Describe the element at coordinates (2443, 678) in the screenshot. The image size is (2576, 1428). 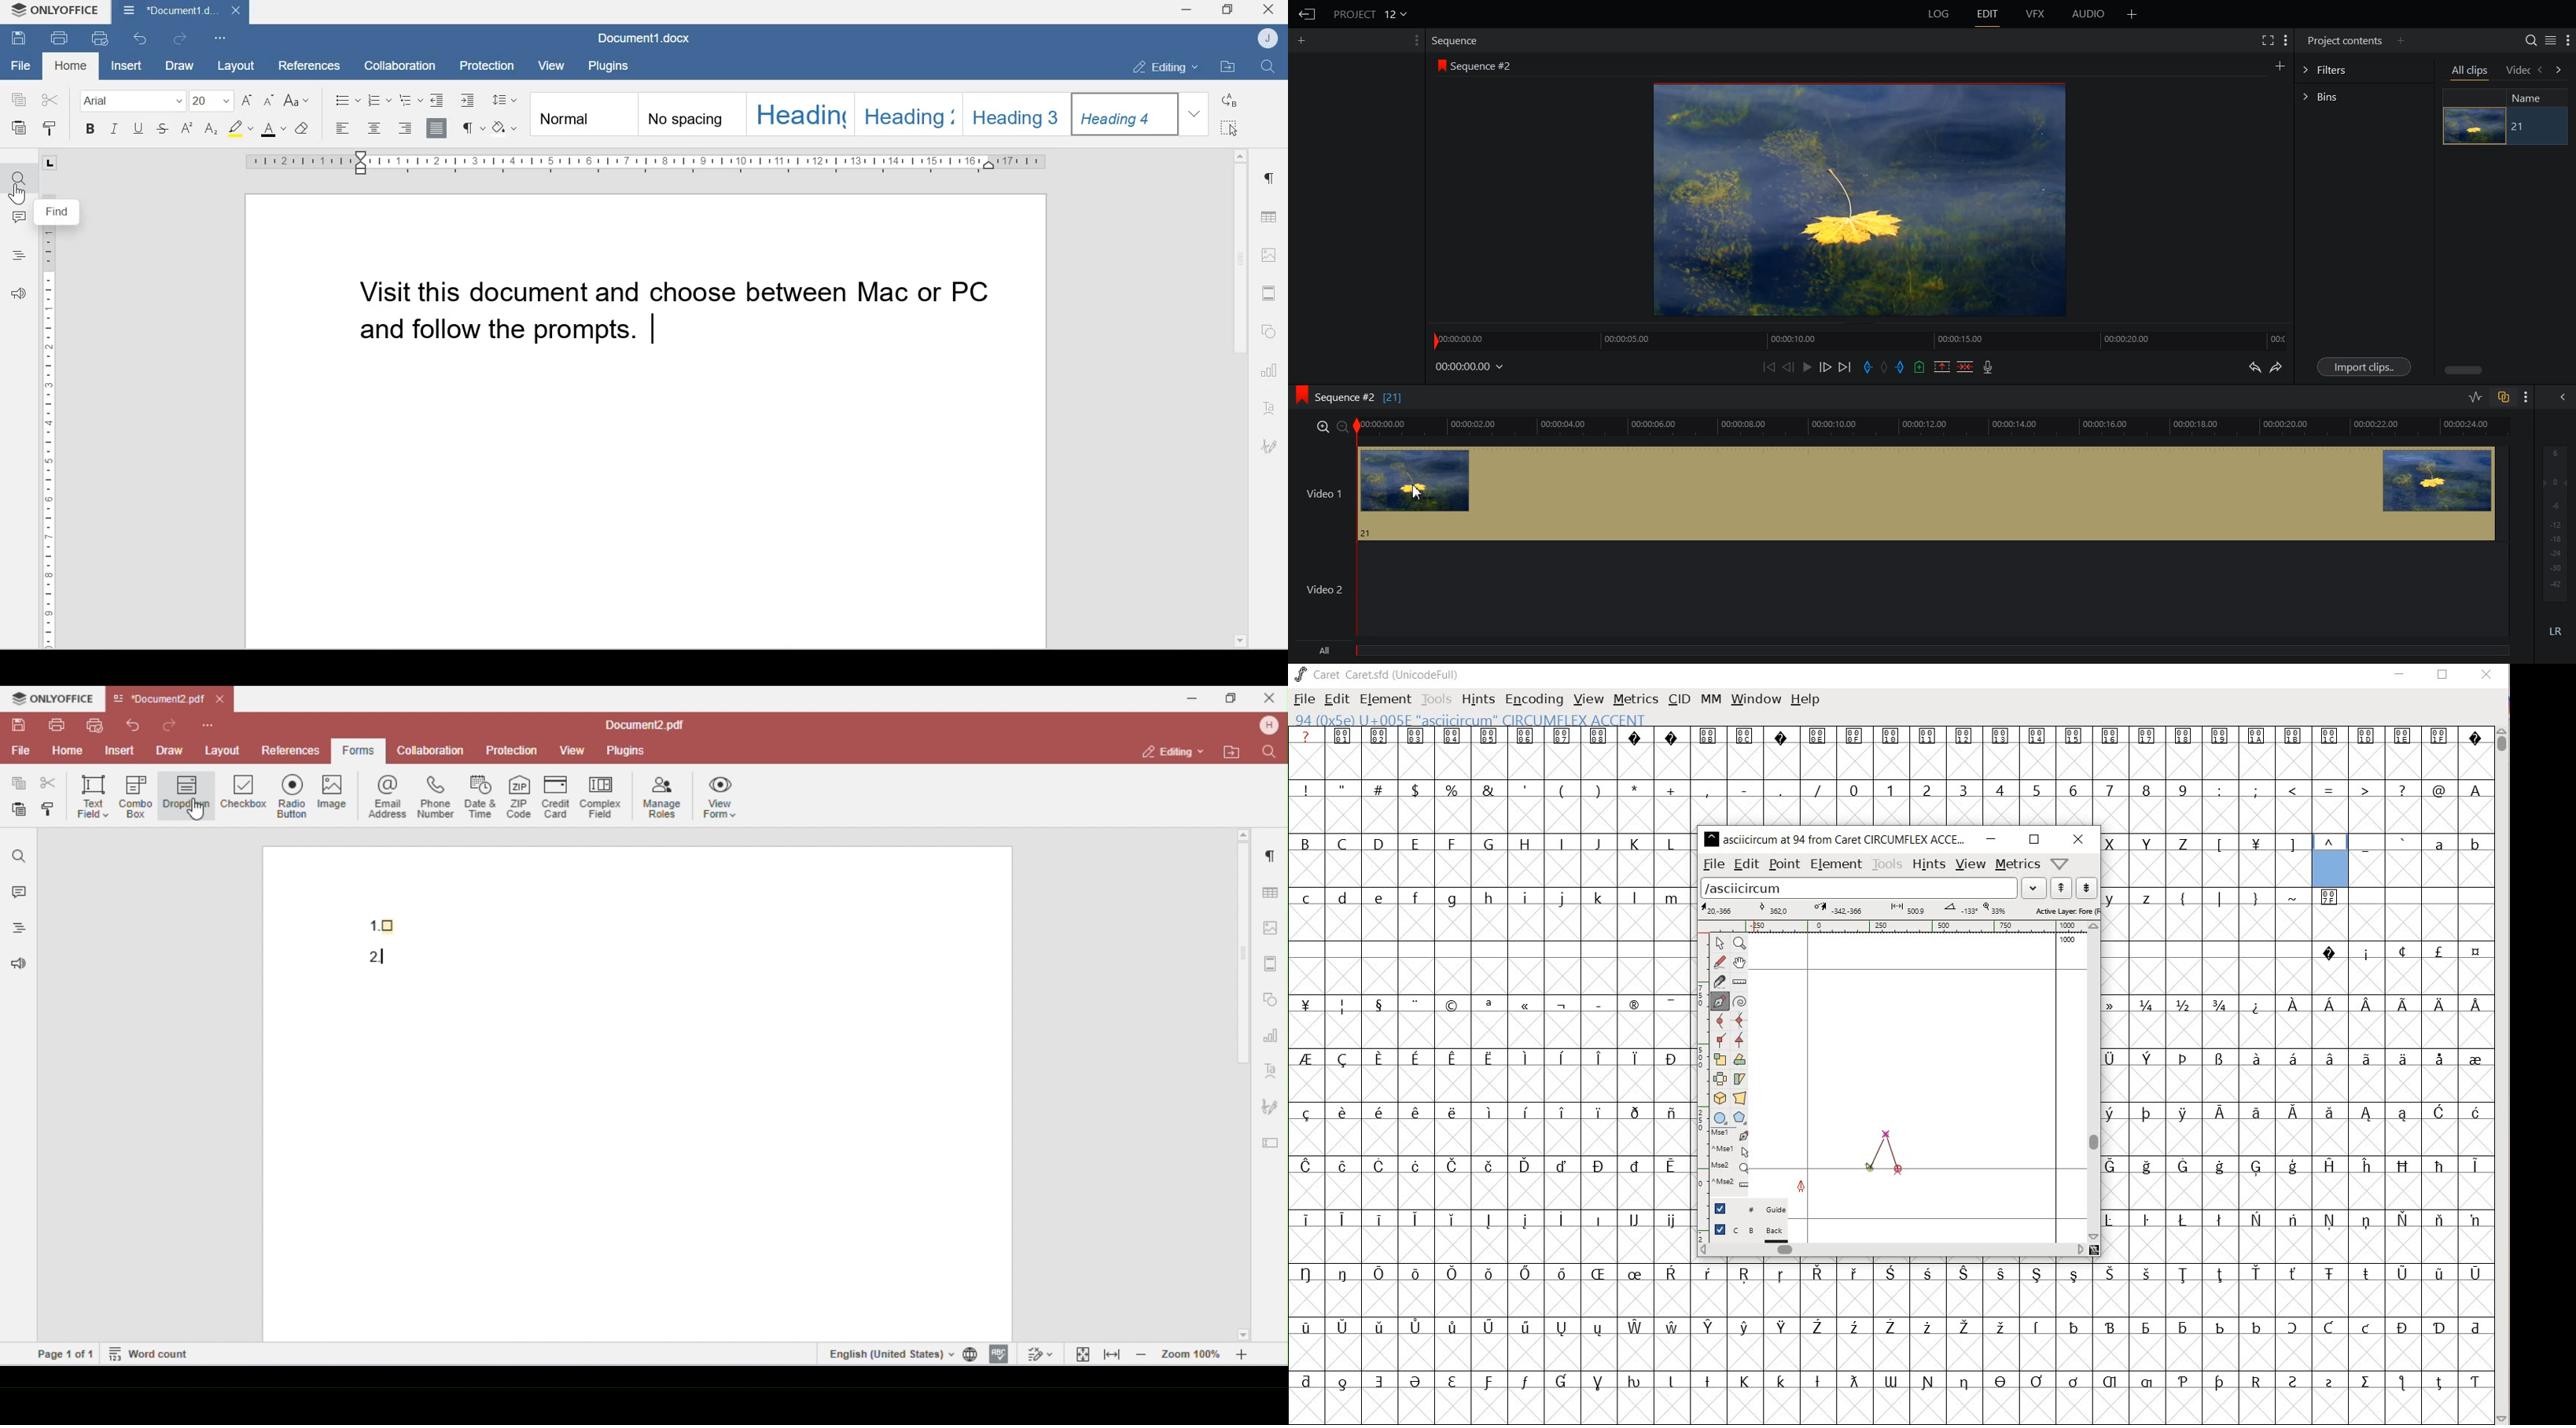
I see `RESTORE DOWN` at that location.